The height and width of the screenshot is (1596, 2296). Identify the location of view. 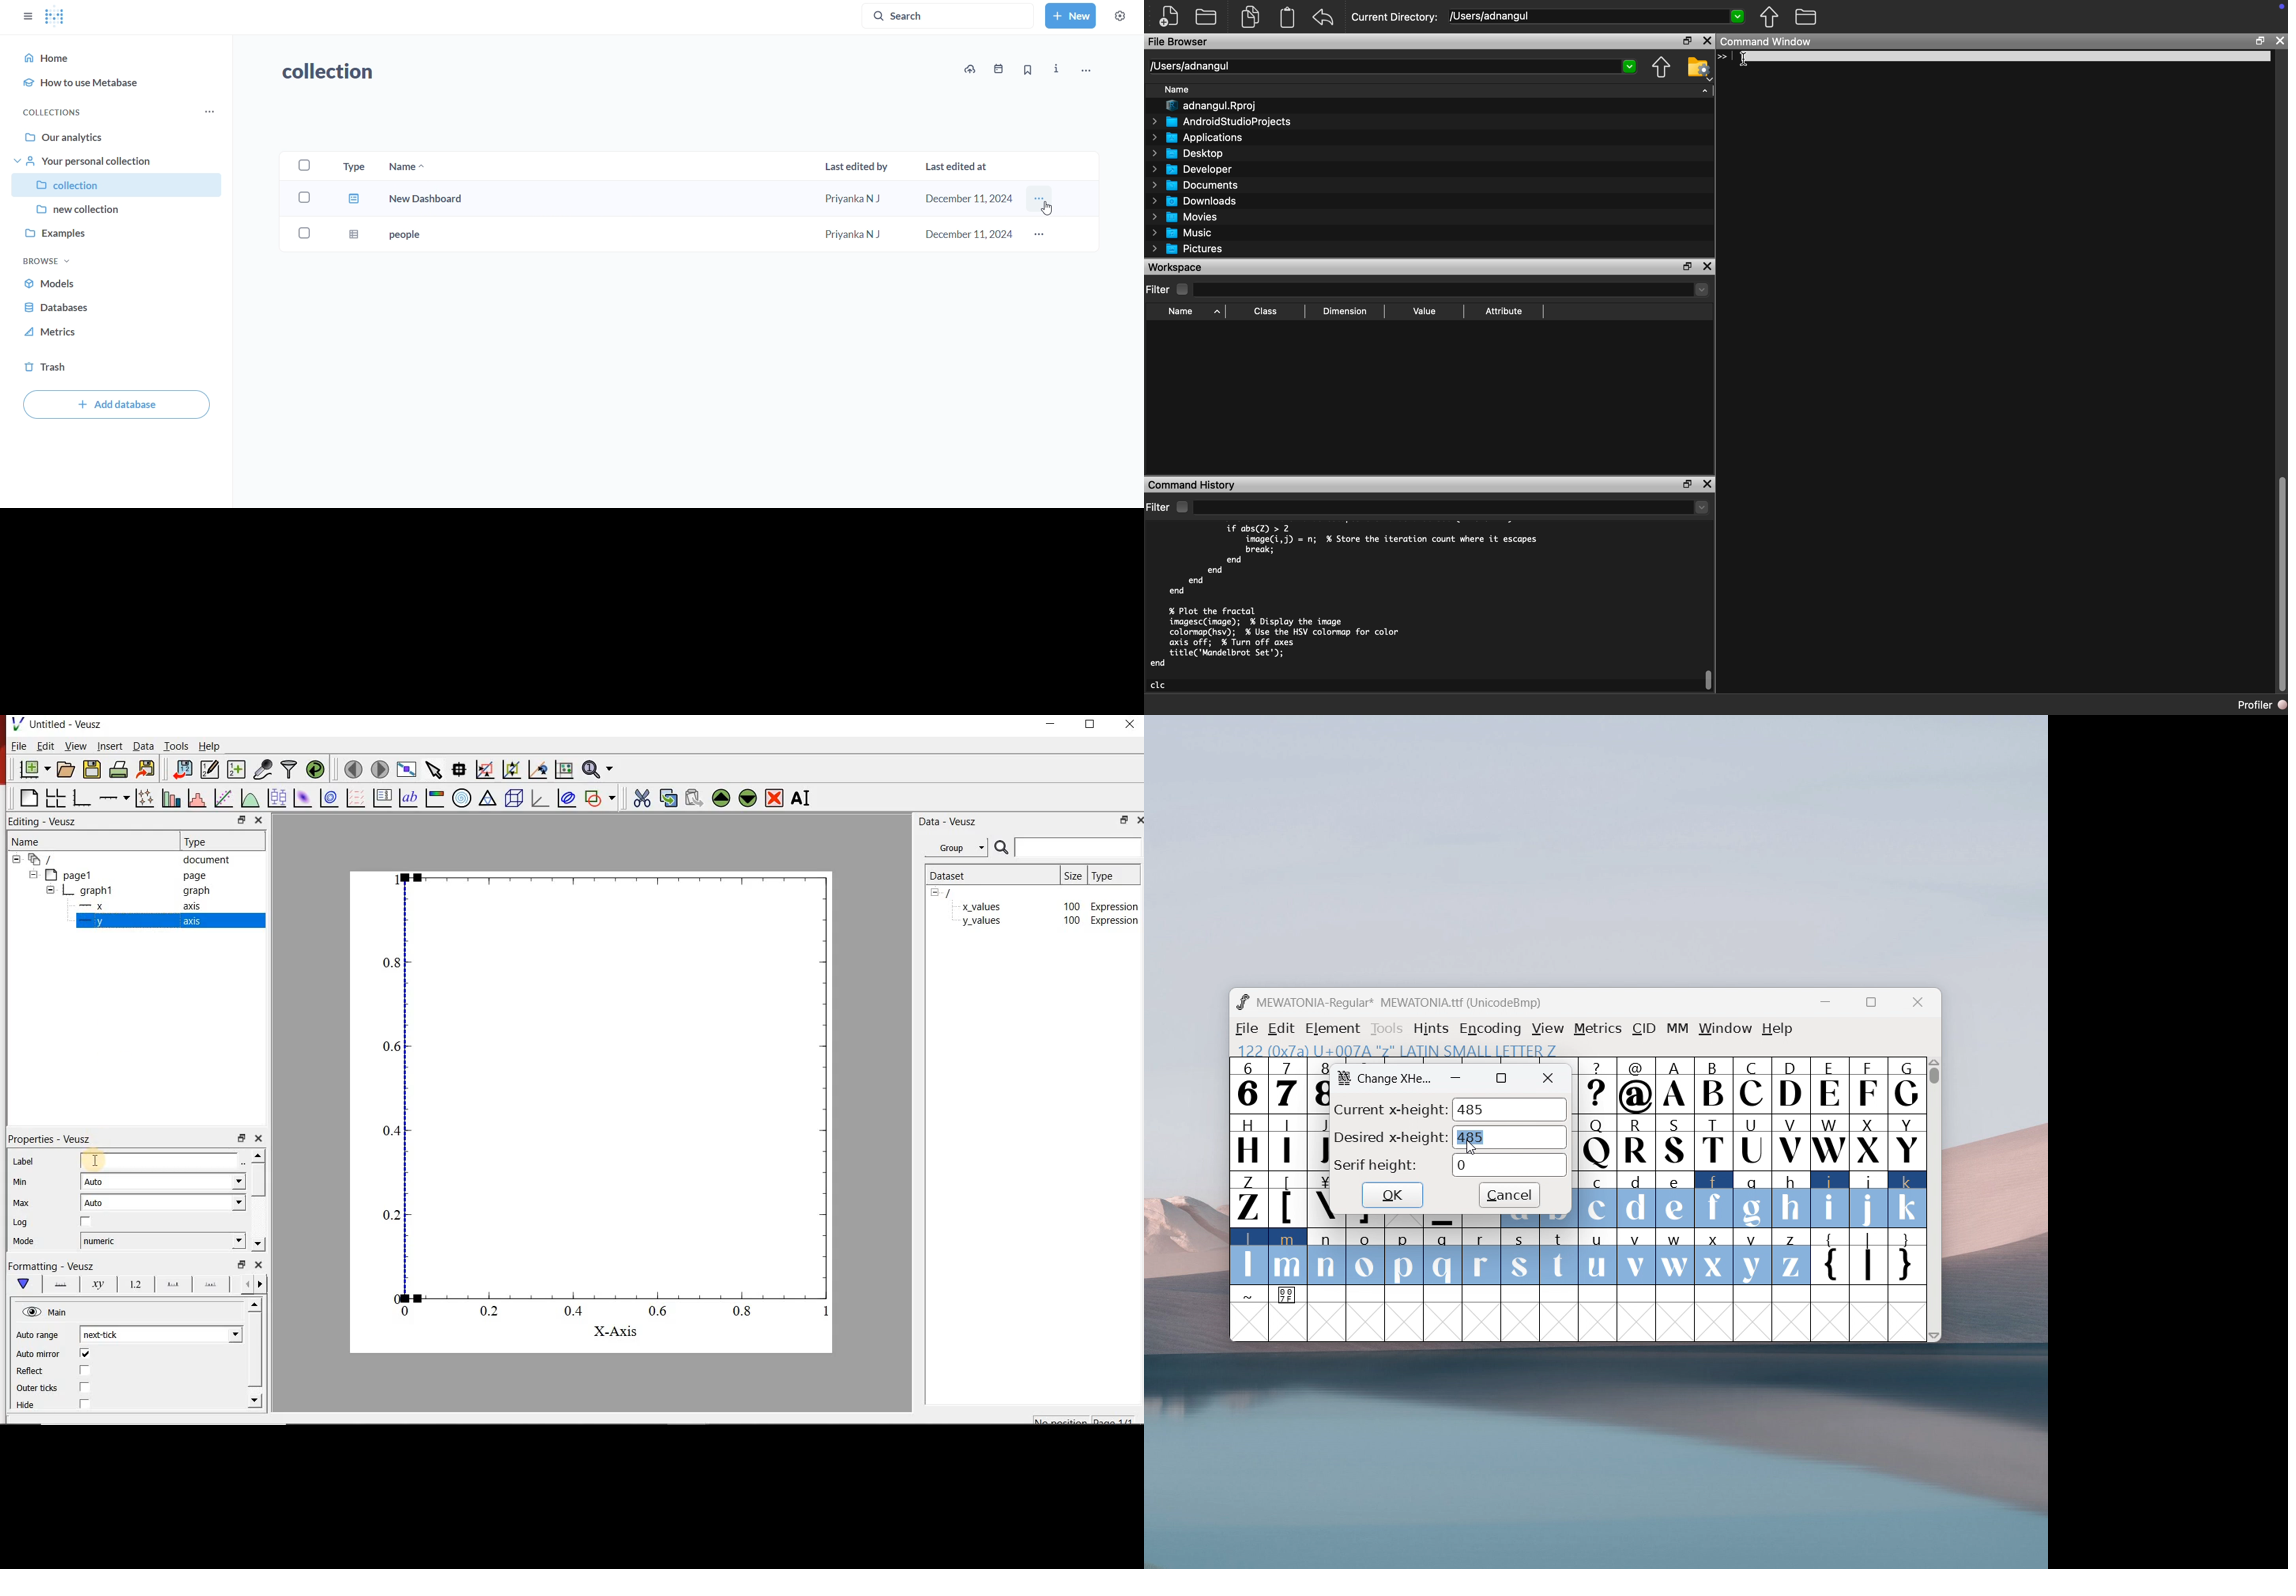
(1548, 1029).